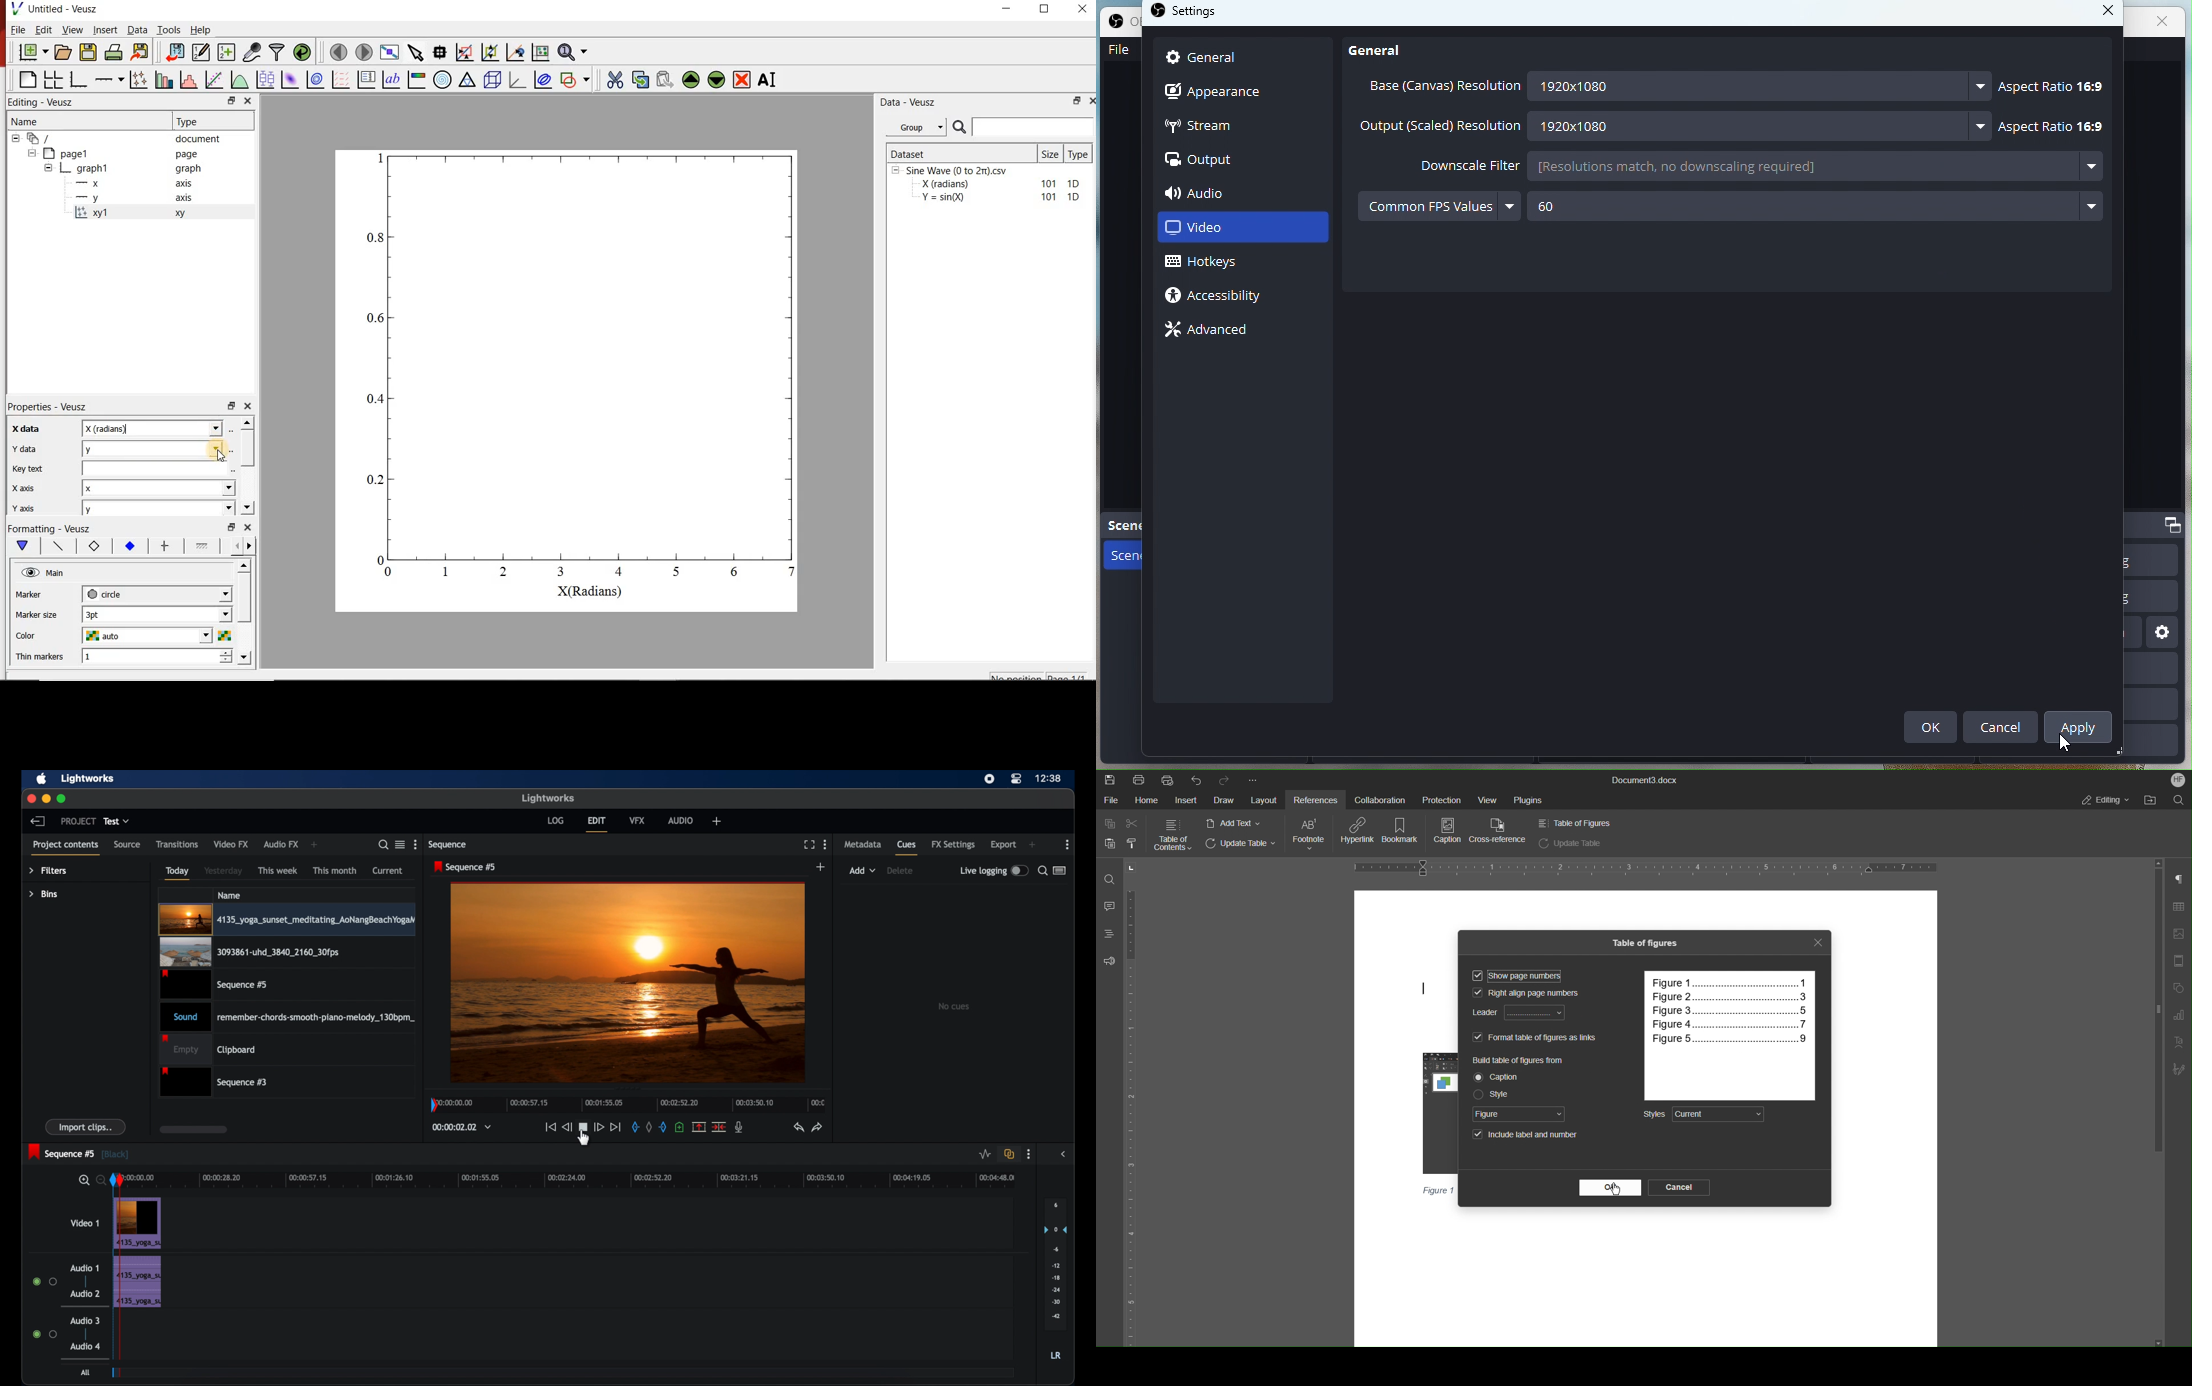 The image size is (2212, 1400). I want to click on pointer, so click(1617, 1189).